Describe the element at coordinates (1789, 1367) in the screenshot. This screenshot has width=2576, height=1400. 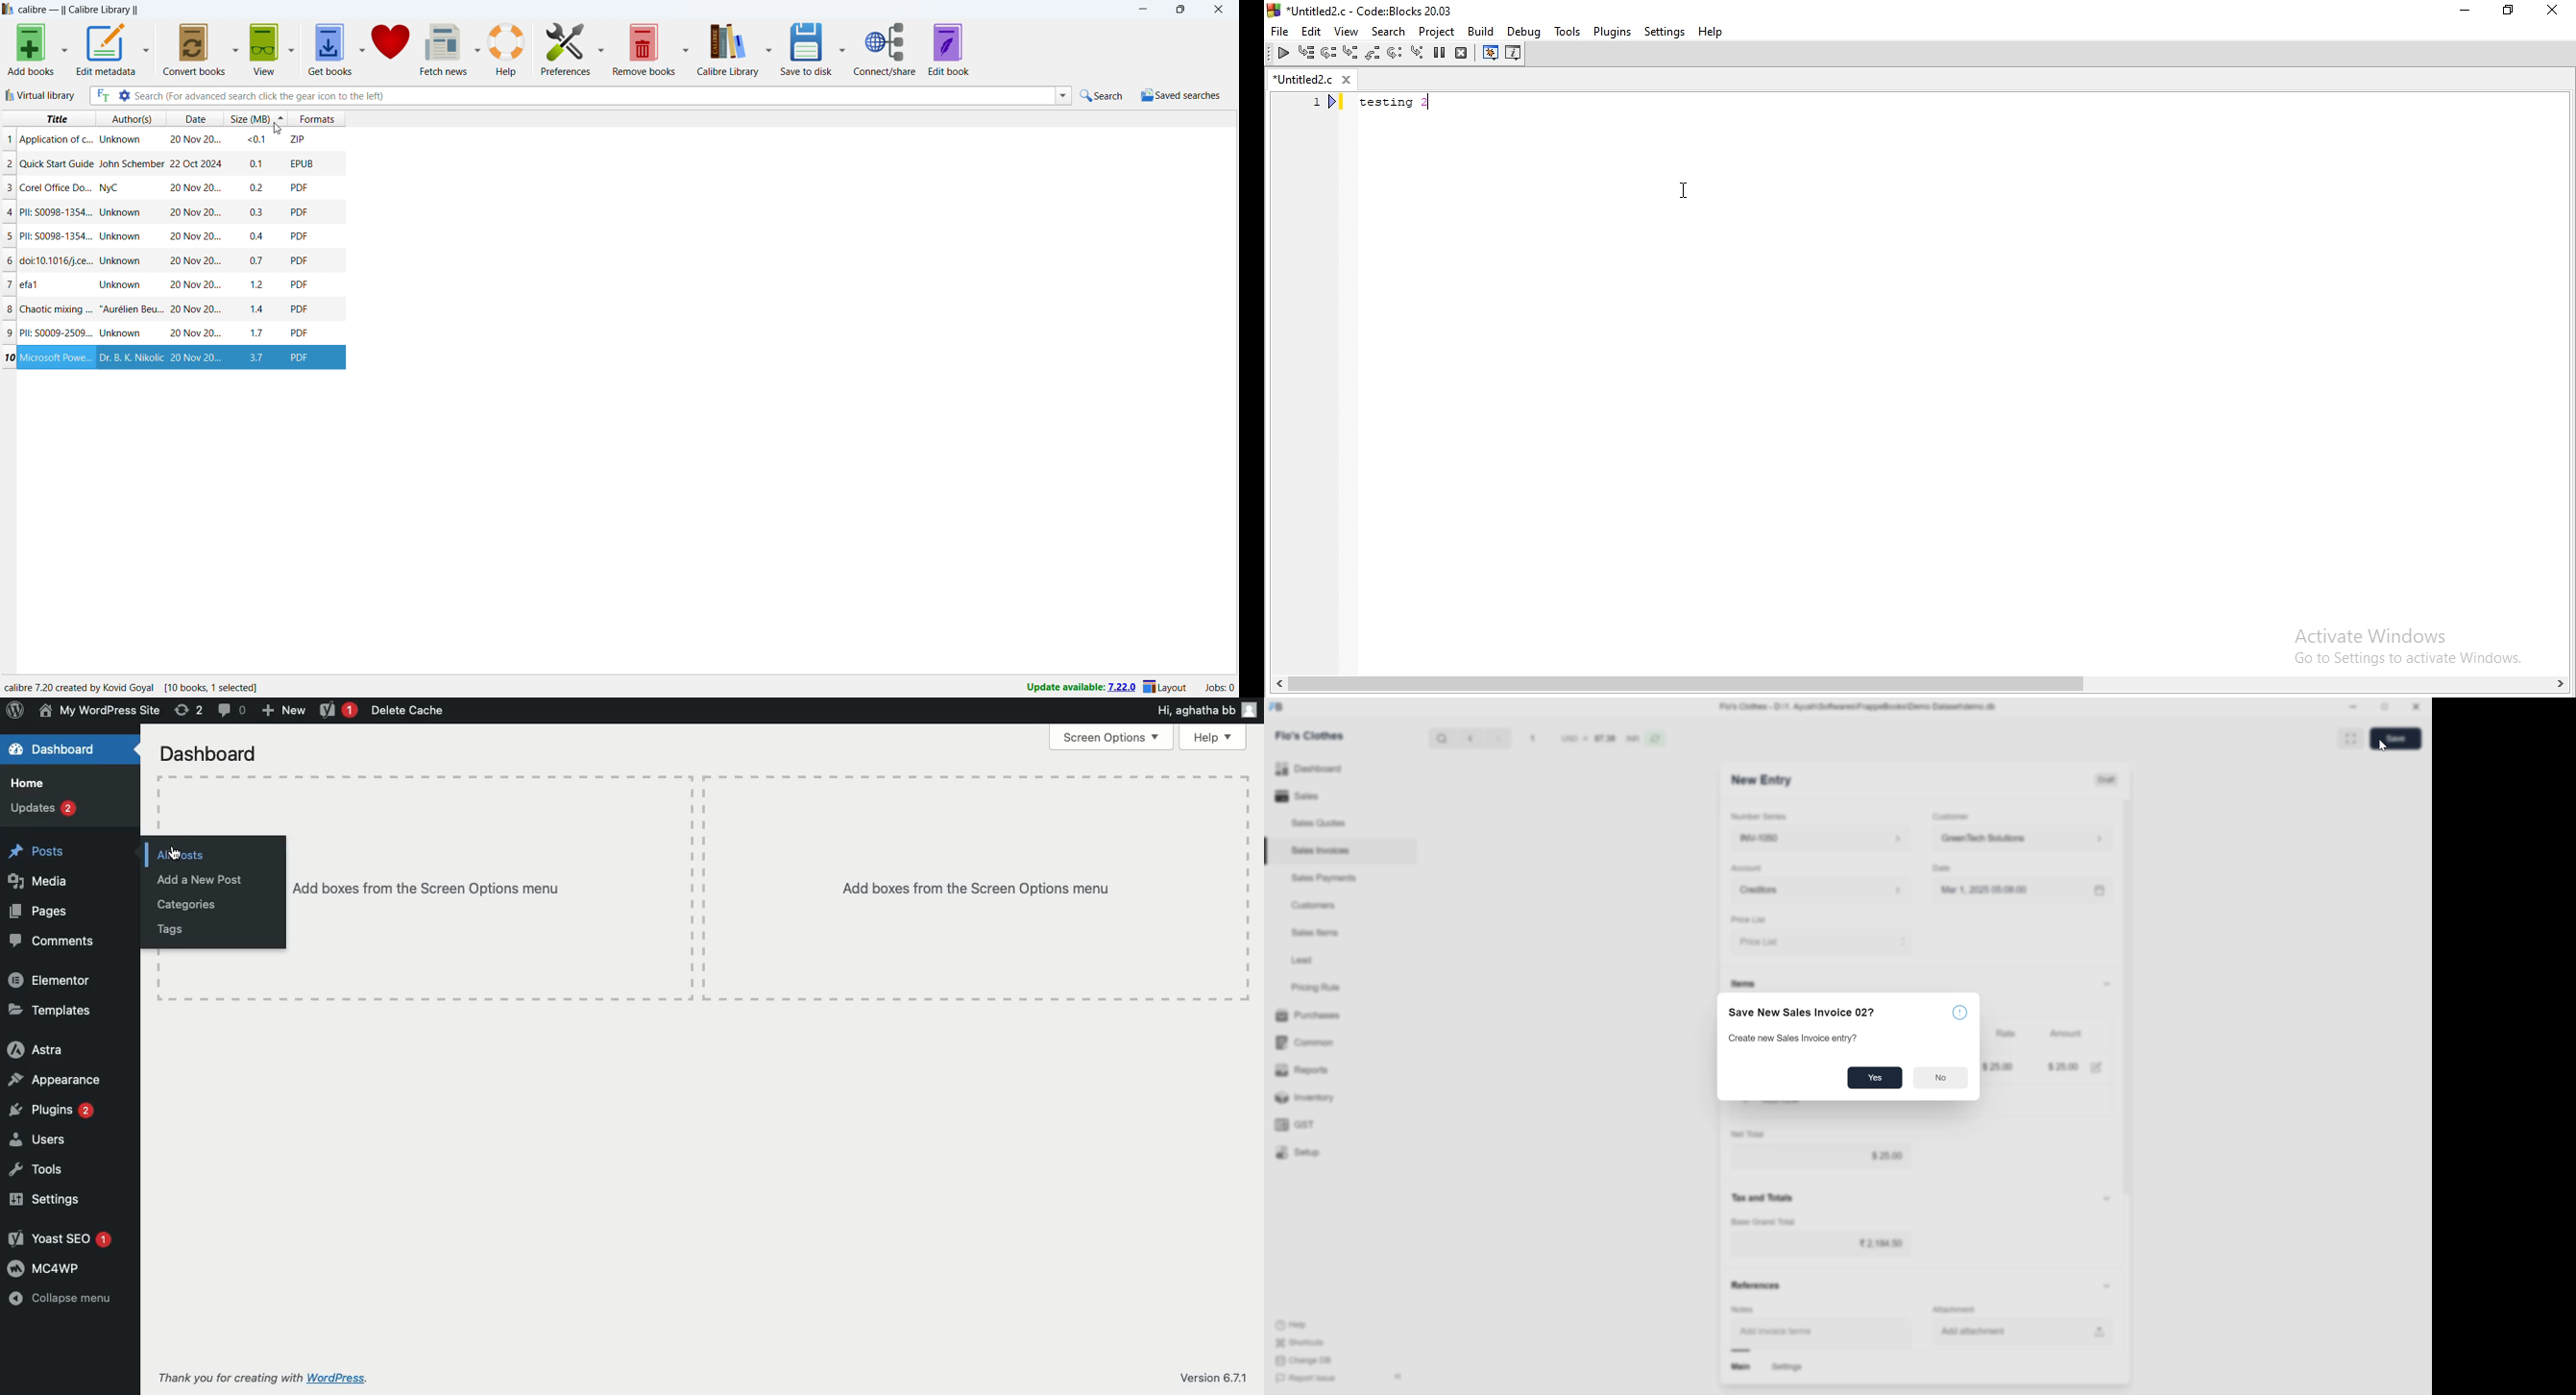
I see `settings ` at that location.